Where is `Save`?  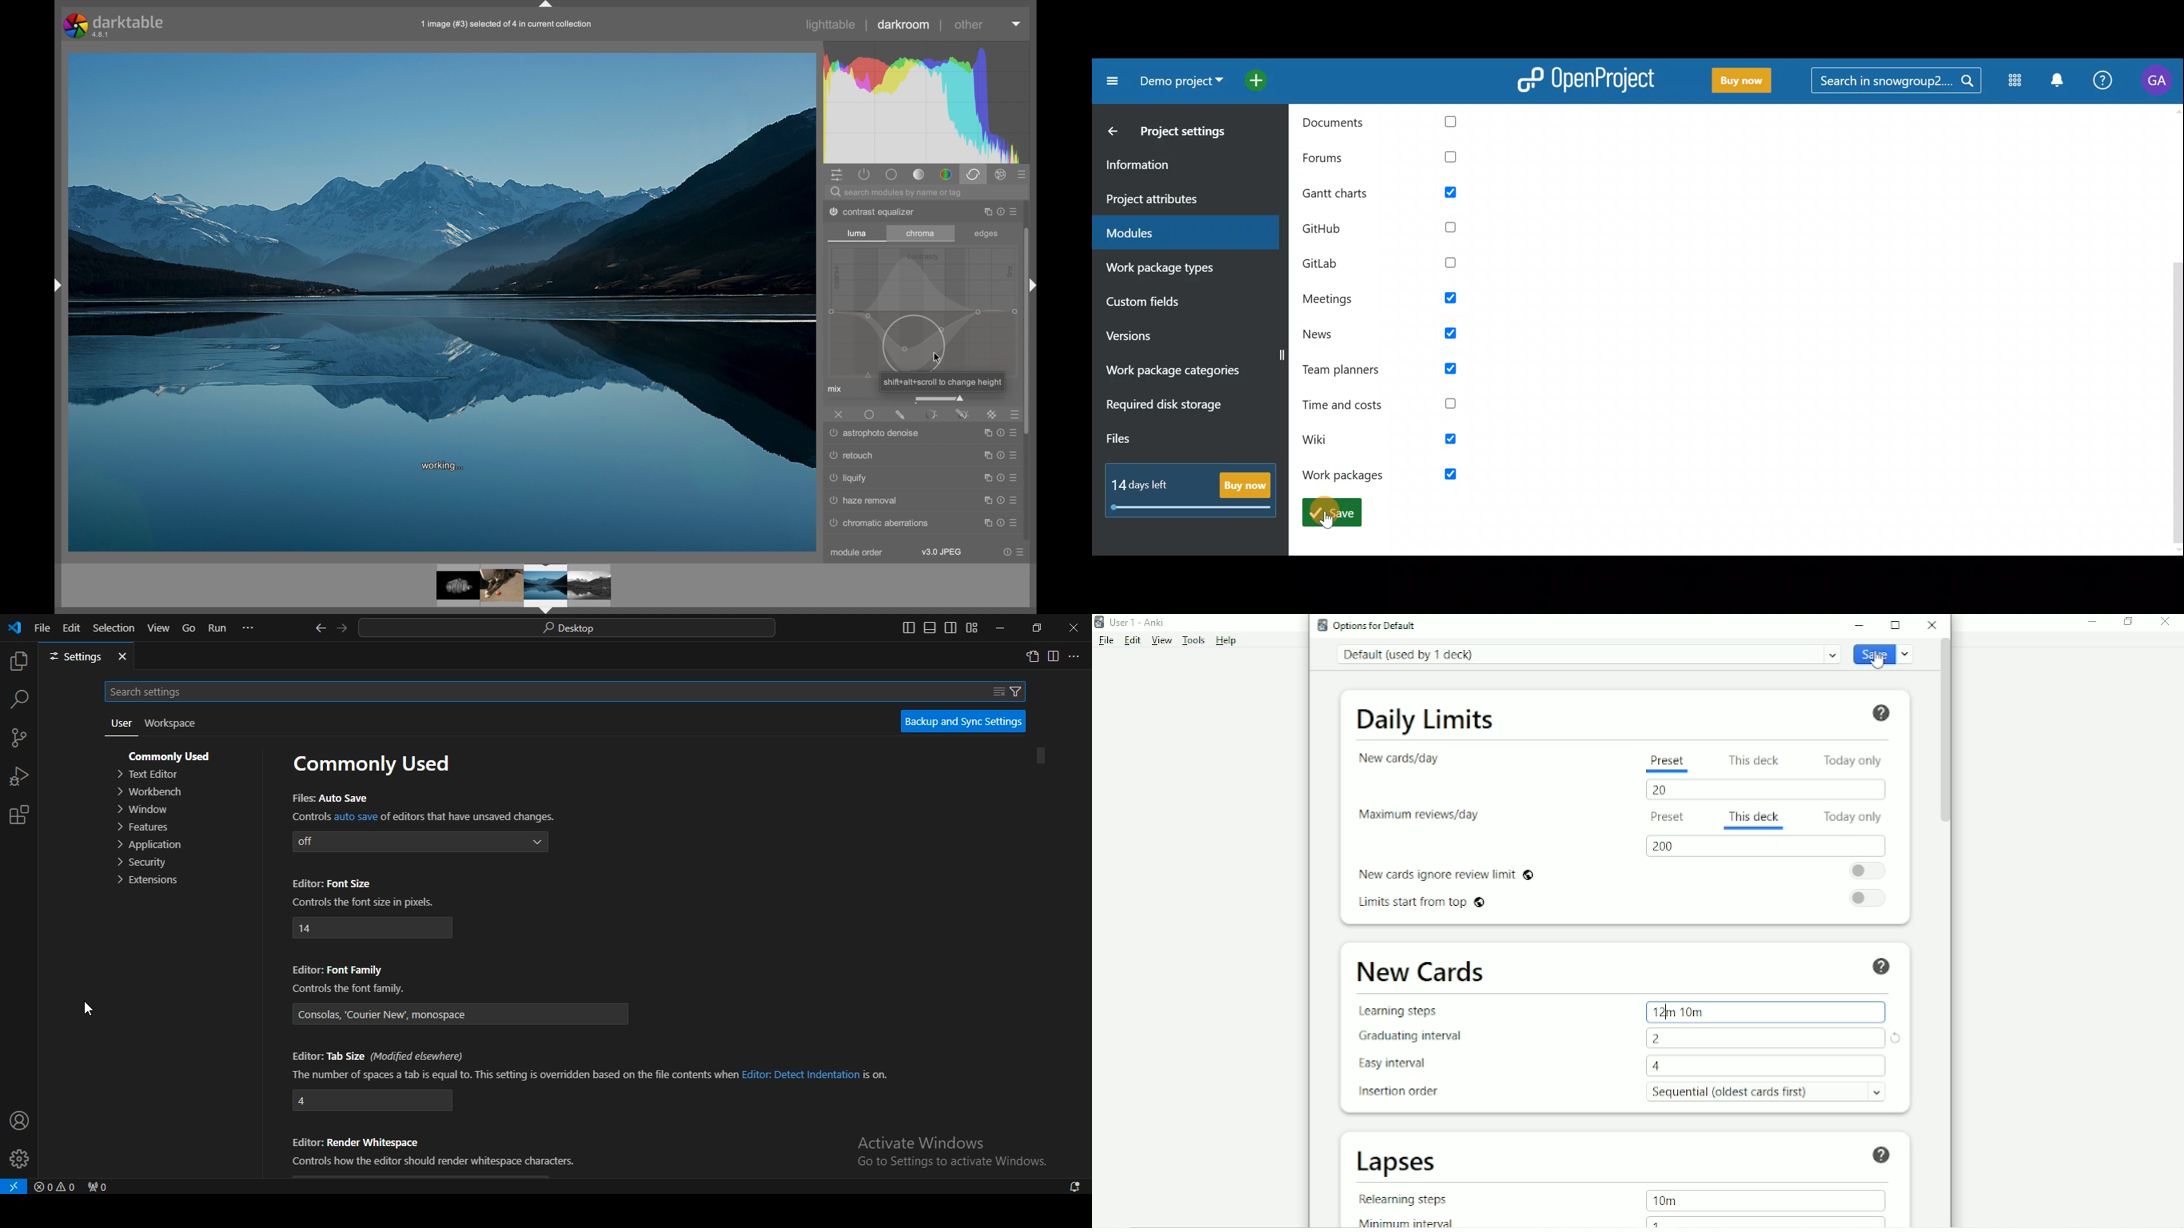 Save is located at coordinates (1882, 654).